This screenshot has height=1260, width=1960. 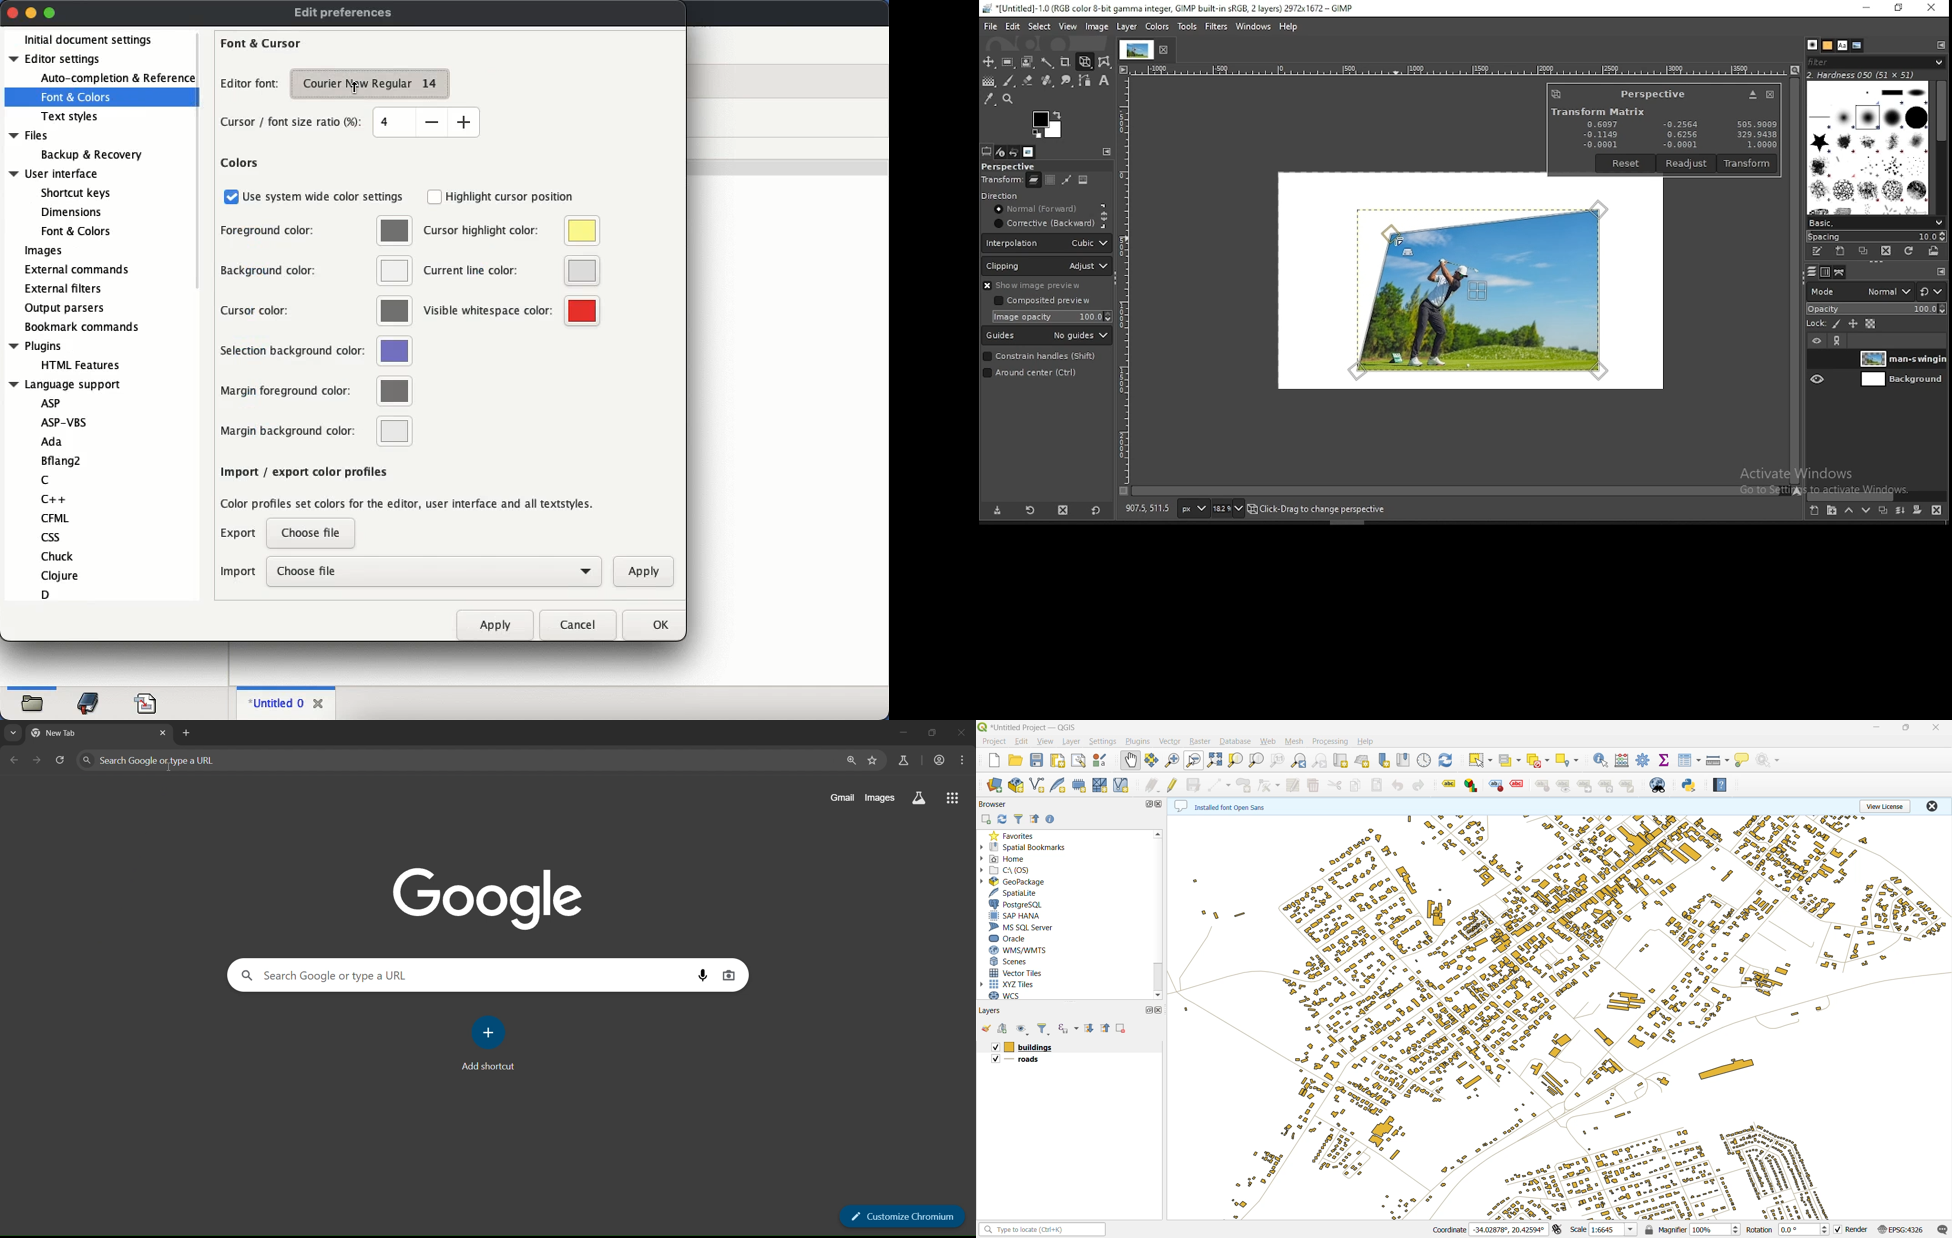 I want to click on delete brush, so click(x=1888, y=252).